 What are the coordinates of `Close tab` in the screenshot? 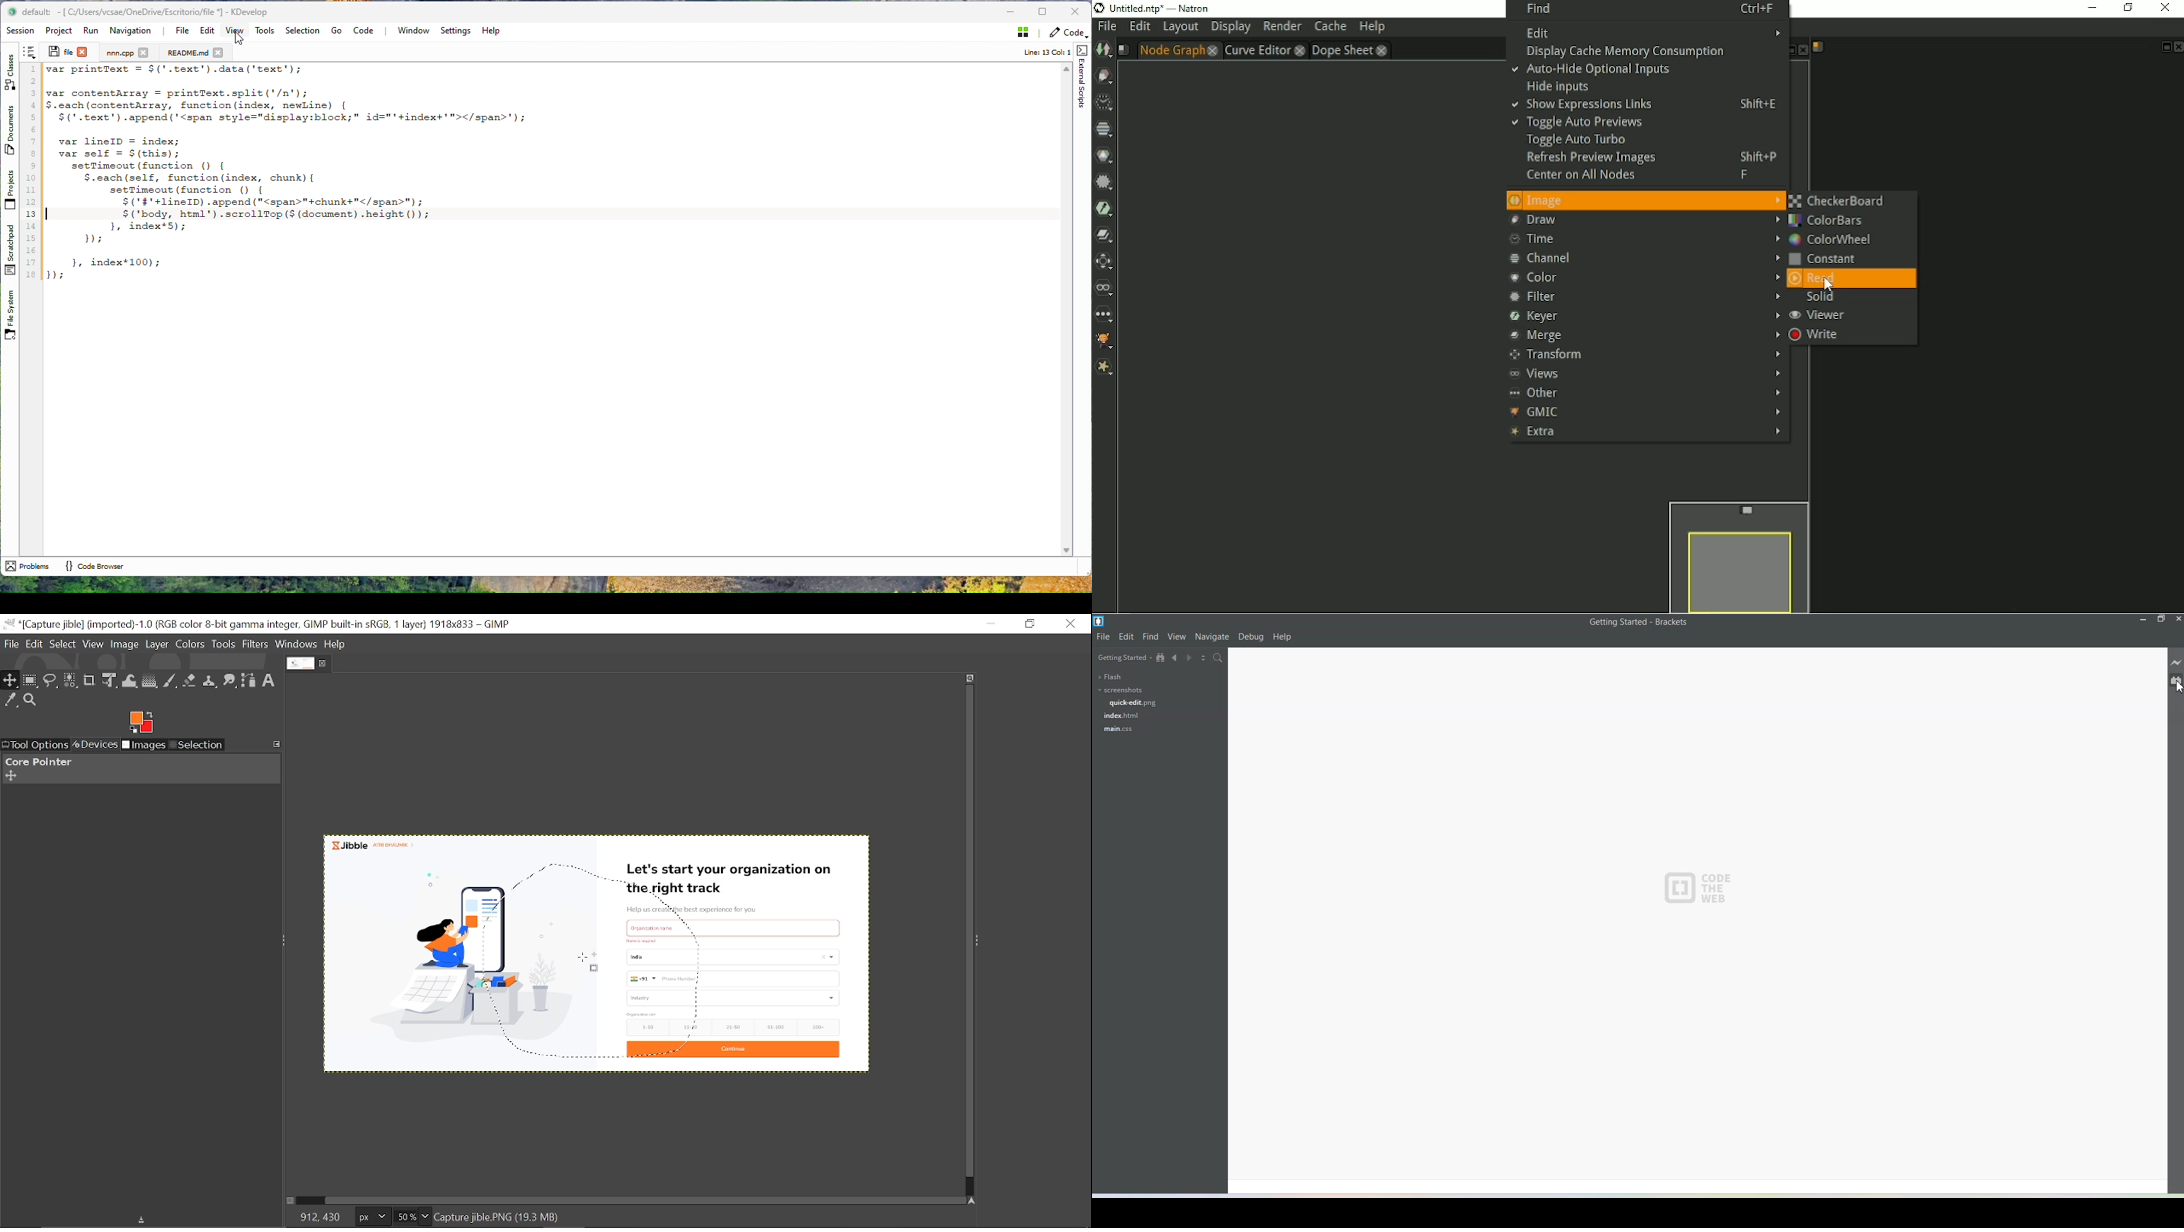 It's located at (324, 663).